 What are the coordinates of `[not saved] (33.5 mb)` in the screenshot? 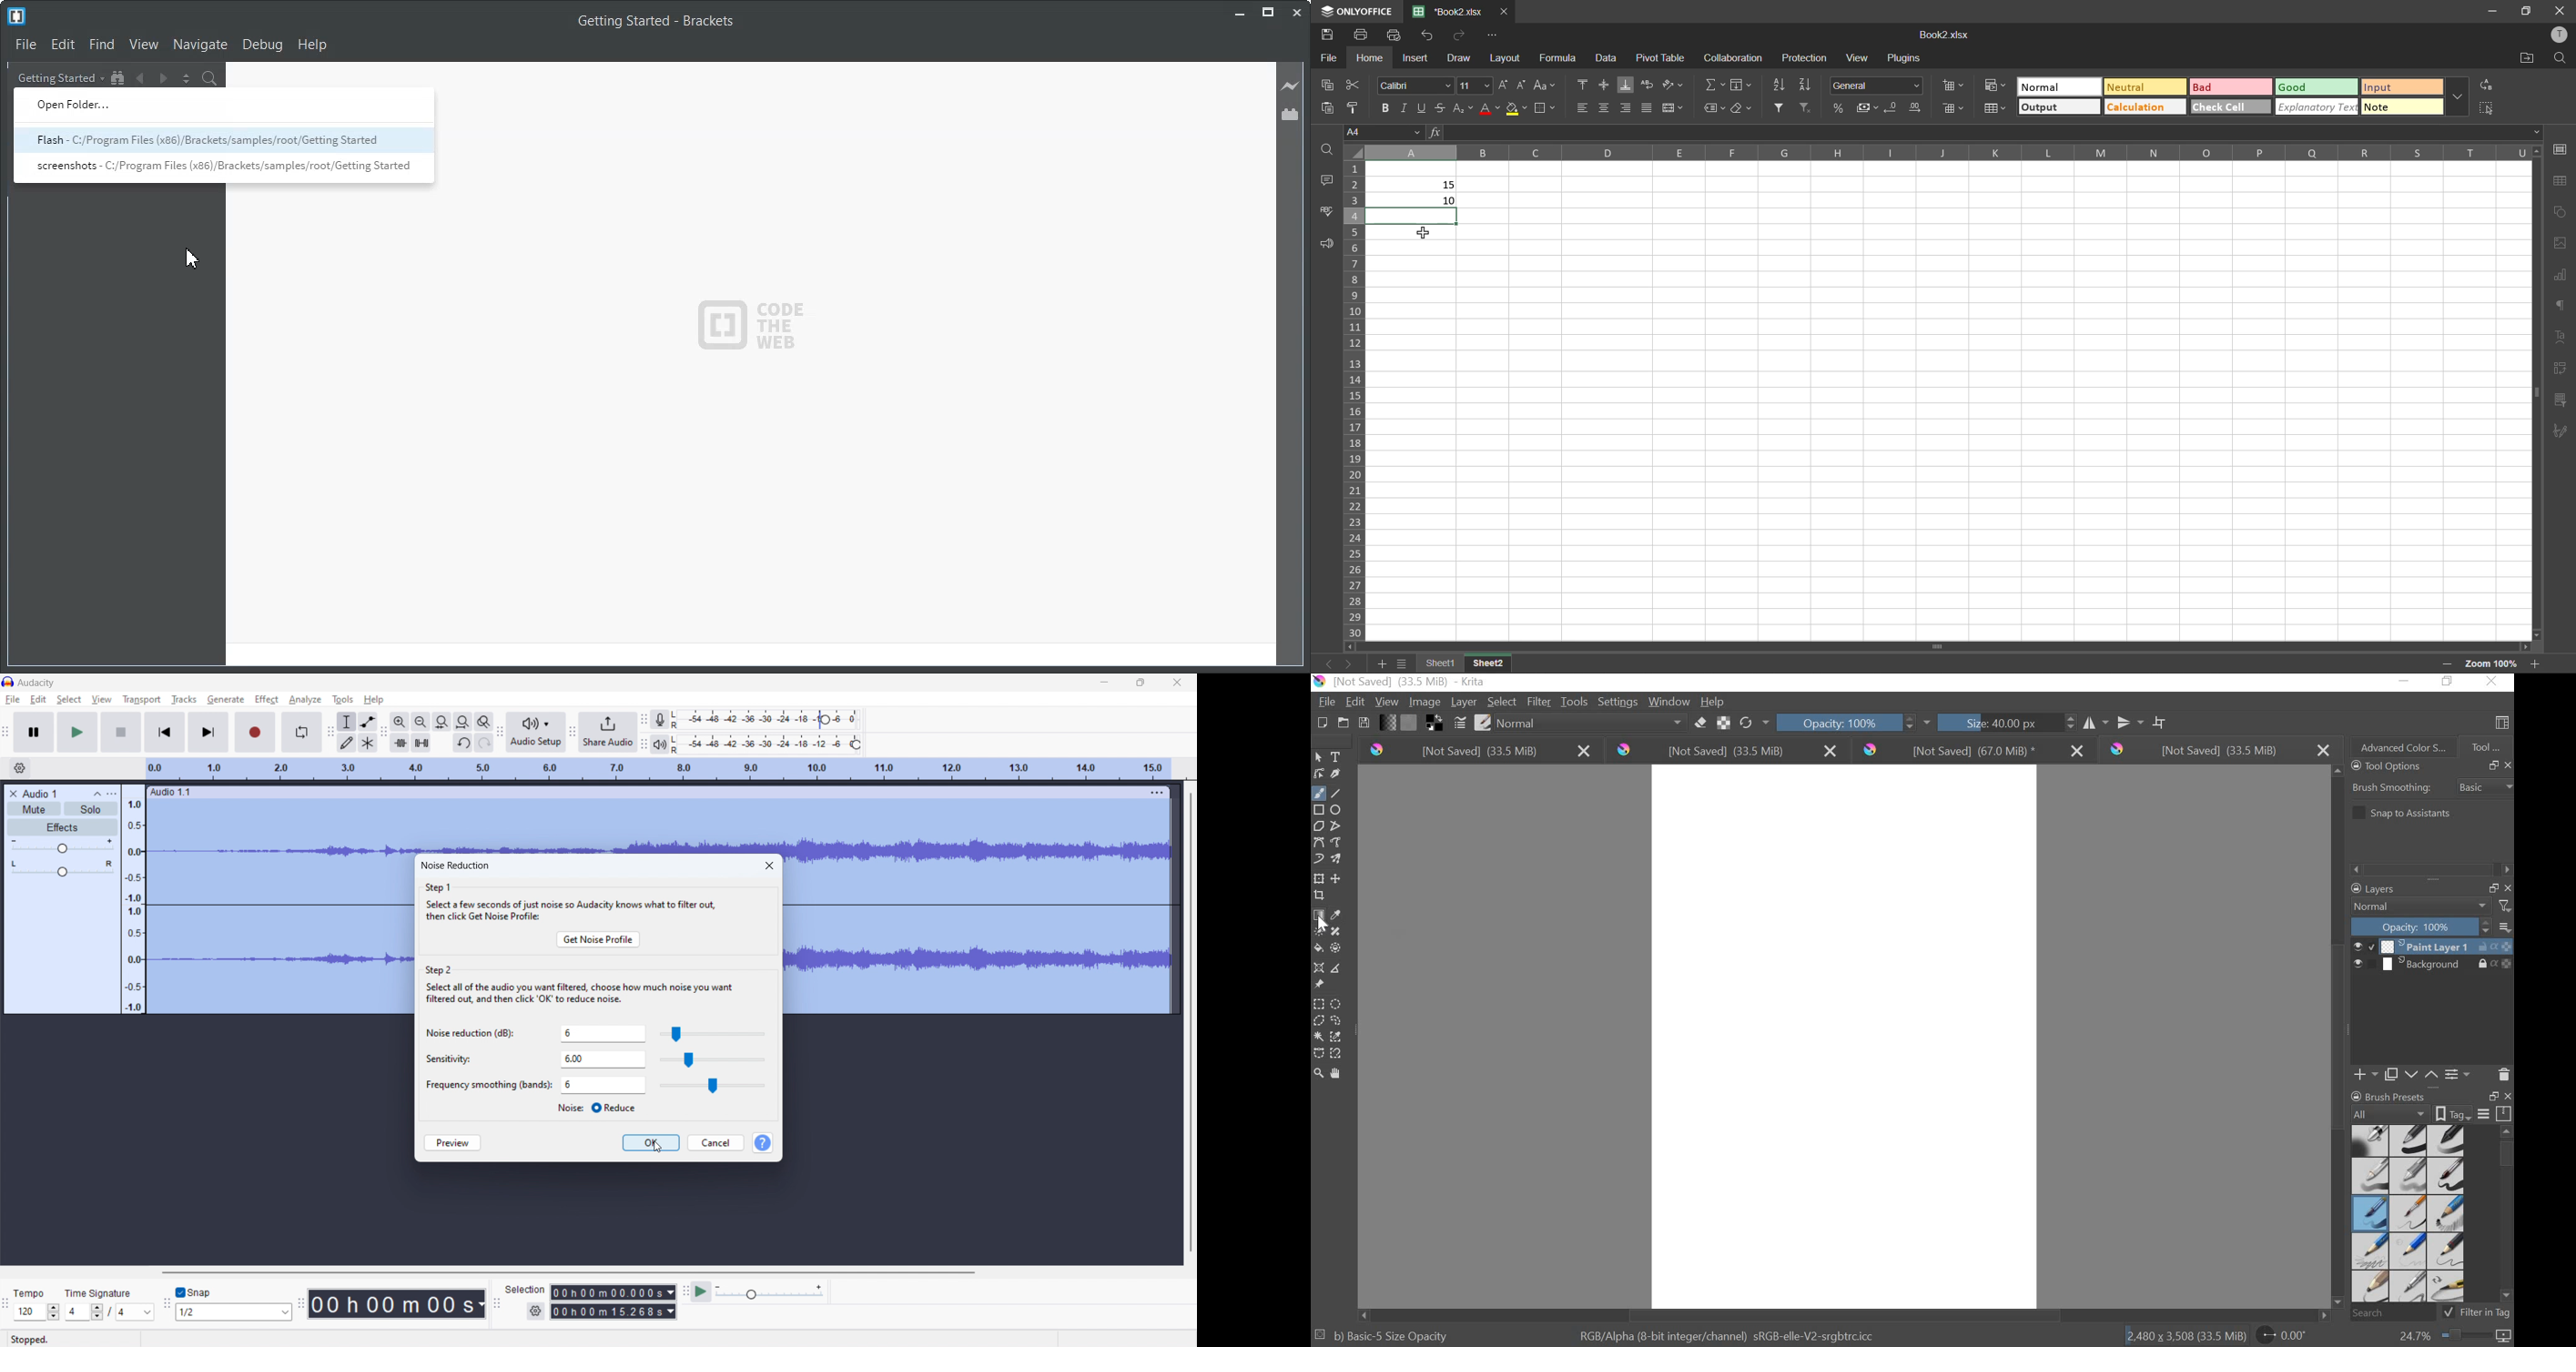 It's located at (2217, 750).